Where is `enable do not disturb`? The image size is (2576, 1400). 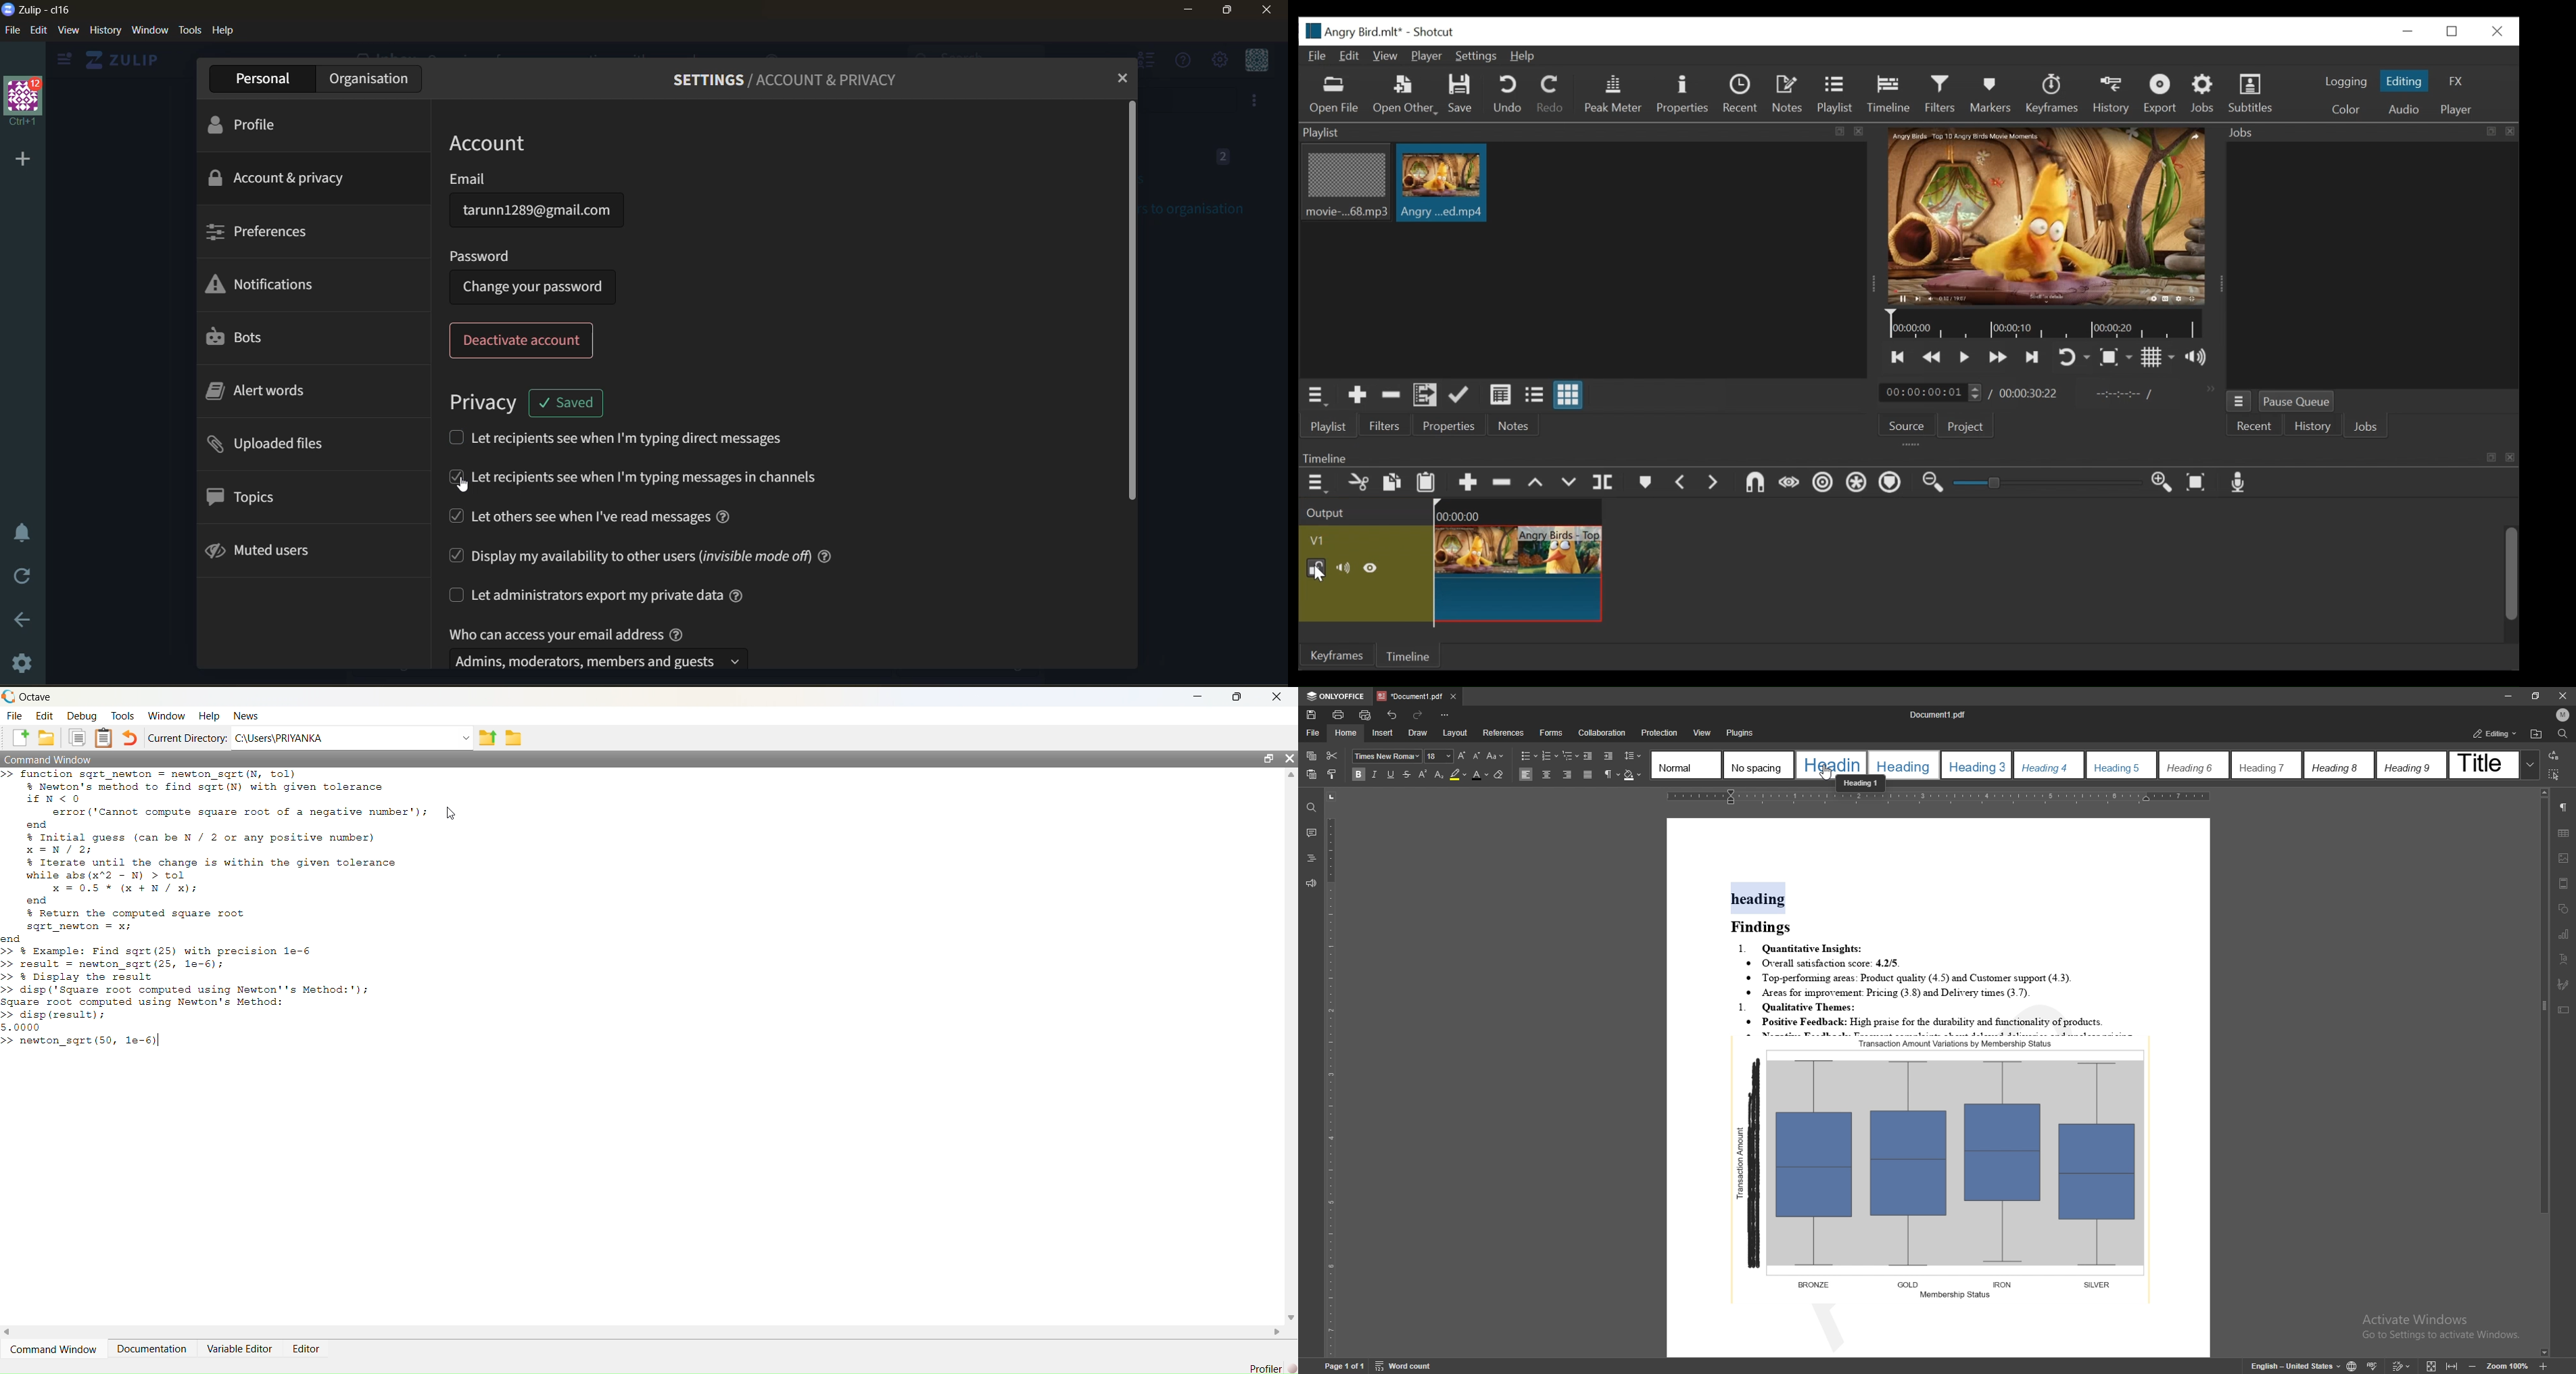
enable do not disturb is located at coordinates (22, 533).